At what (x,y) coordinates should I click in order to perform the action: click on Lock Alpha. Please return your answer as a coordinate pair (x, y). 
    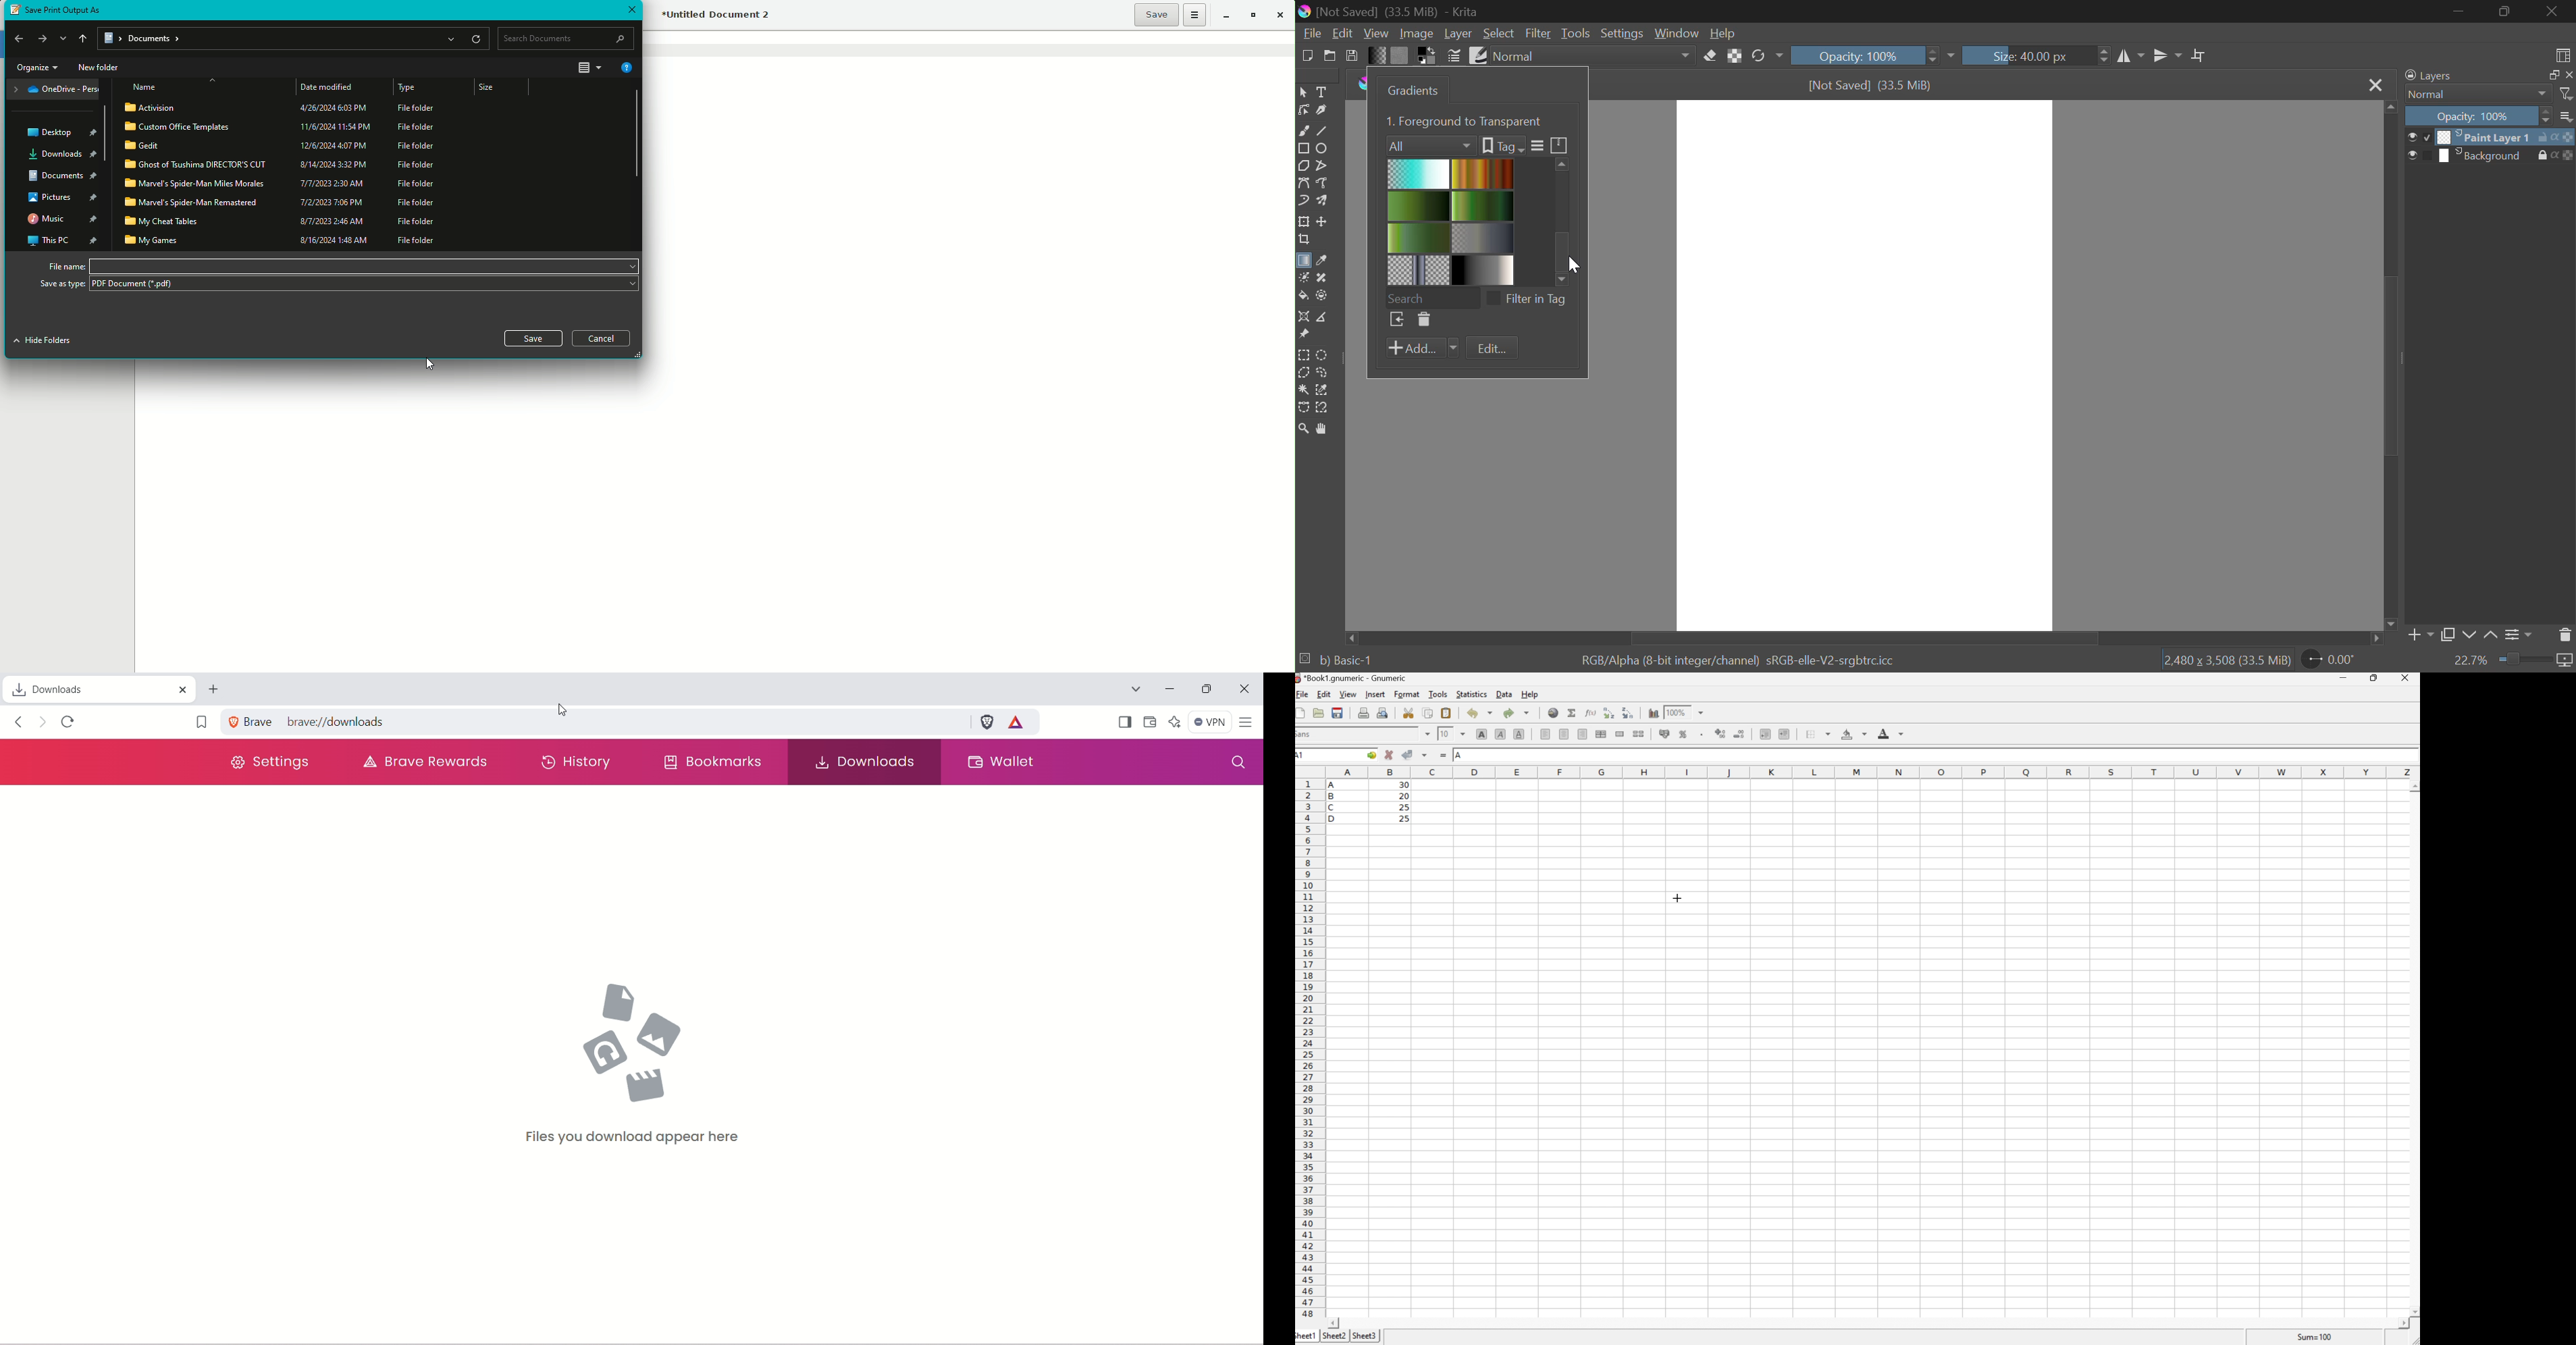
    Looking at the image, I should click on (1734, 56).